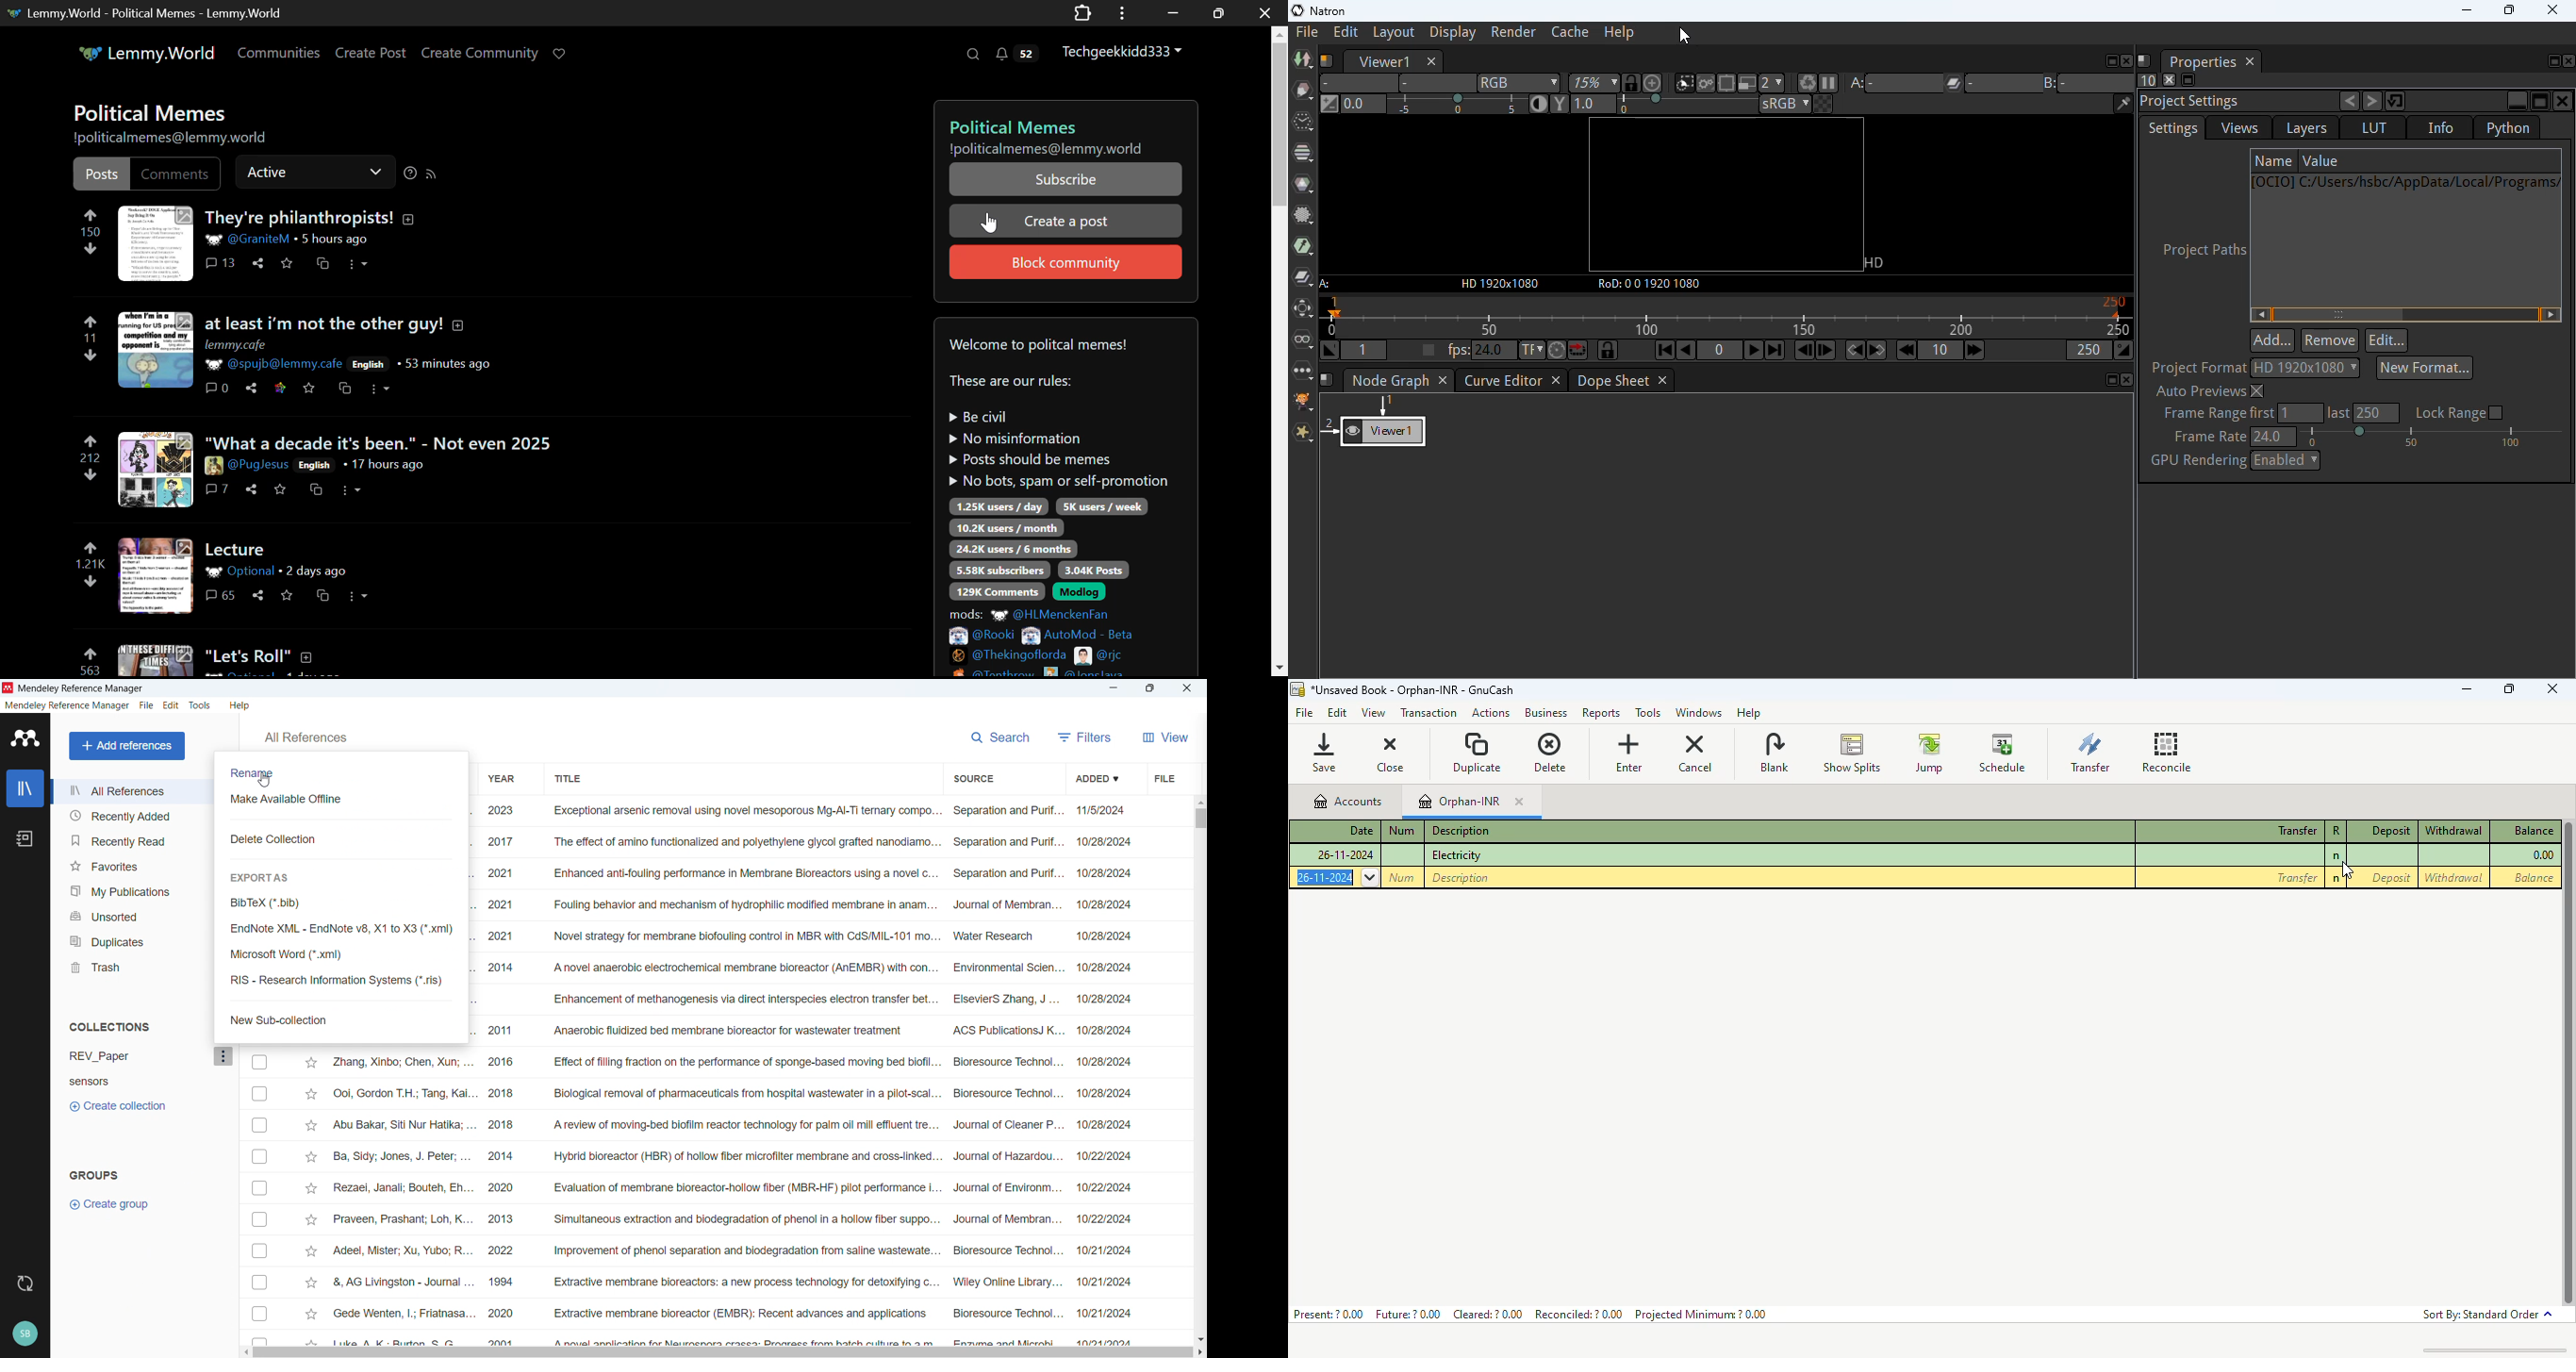 Image resolution: width=2576 pixels, height=1372 pixels. What do you see at coordinates (247, 465) in the screenshot?
I see `@PugJesus` at bounding box center [247, 465].